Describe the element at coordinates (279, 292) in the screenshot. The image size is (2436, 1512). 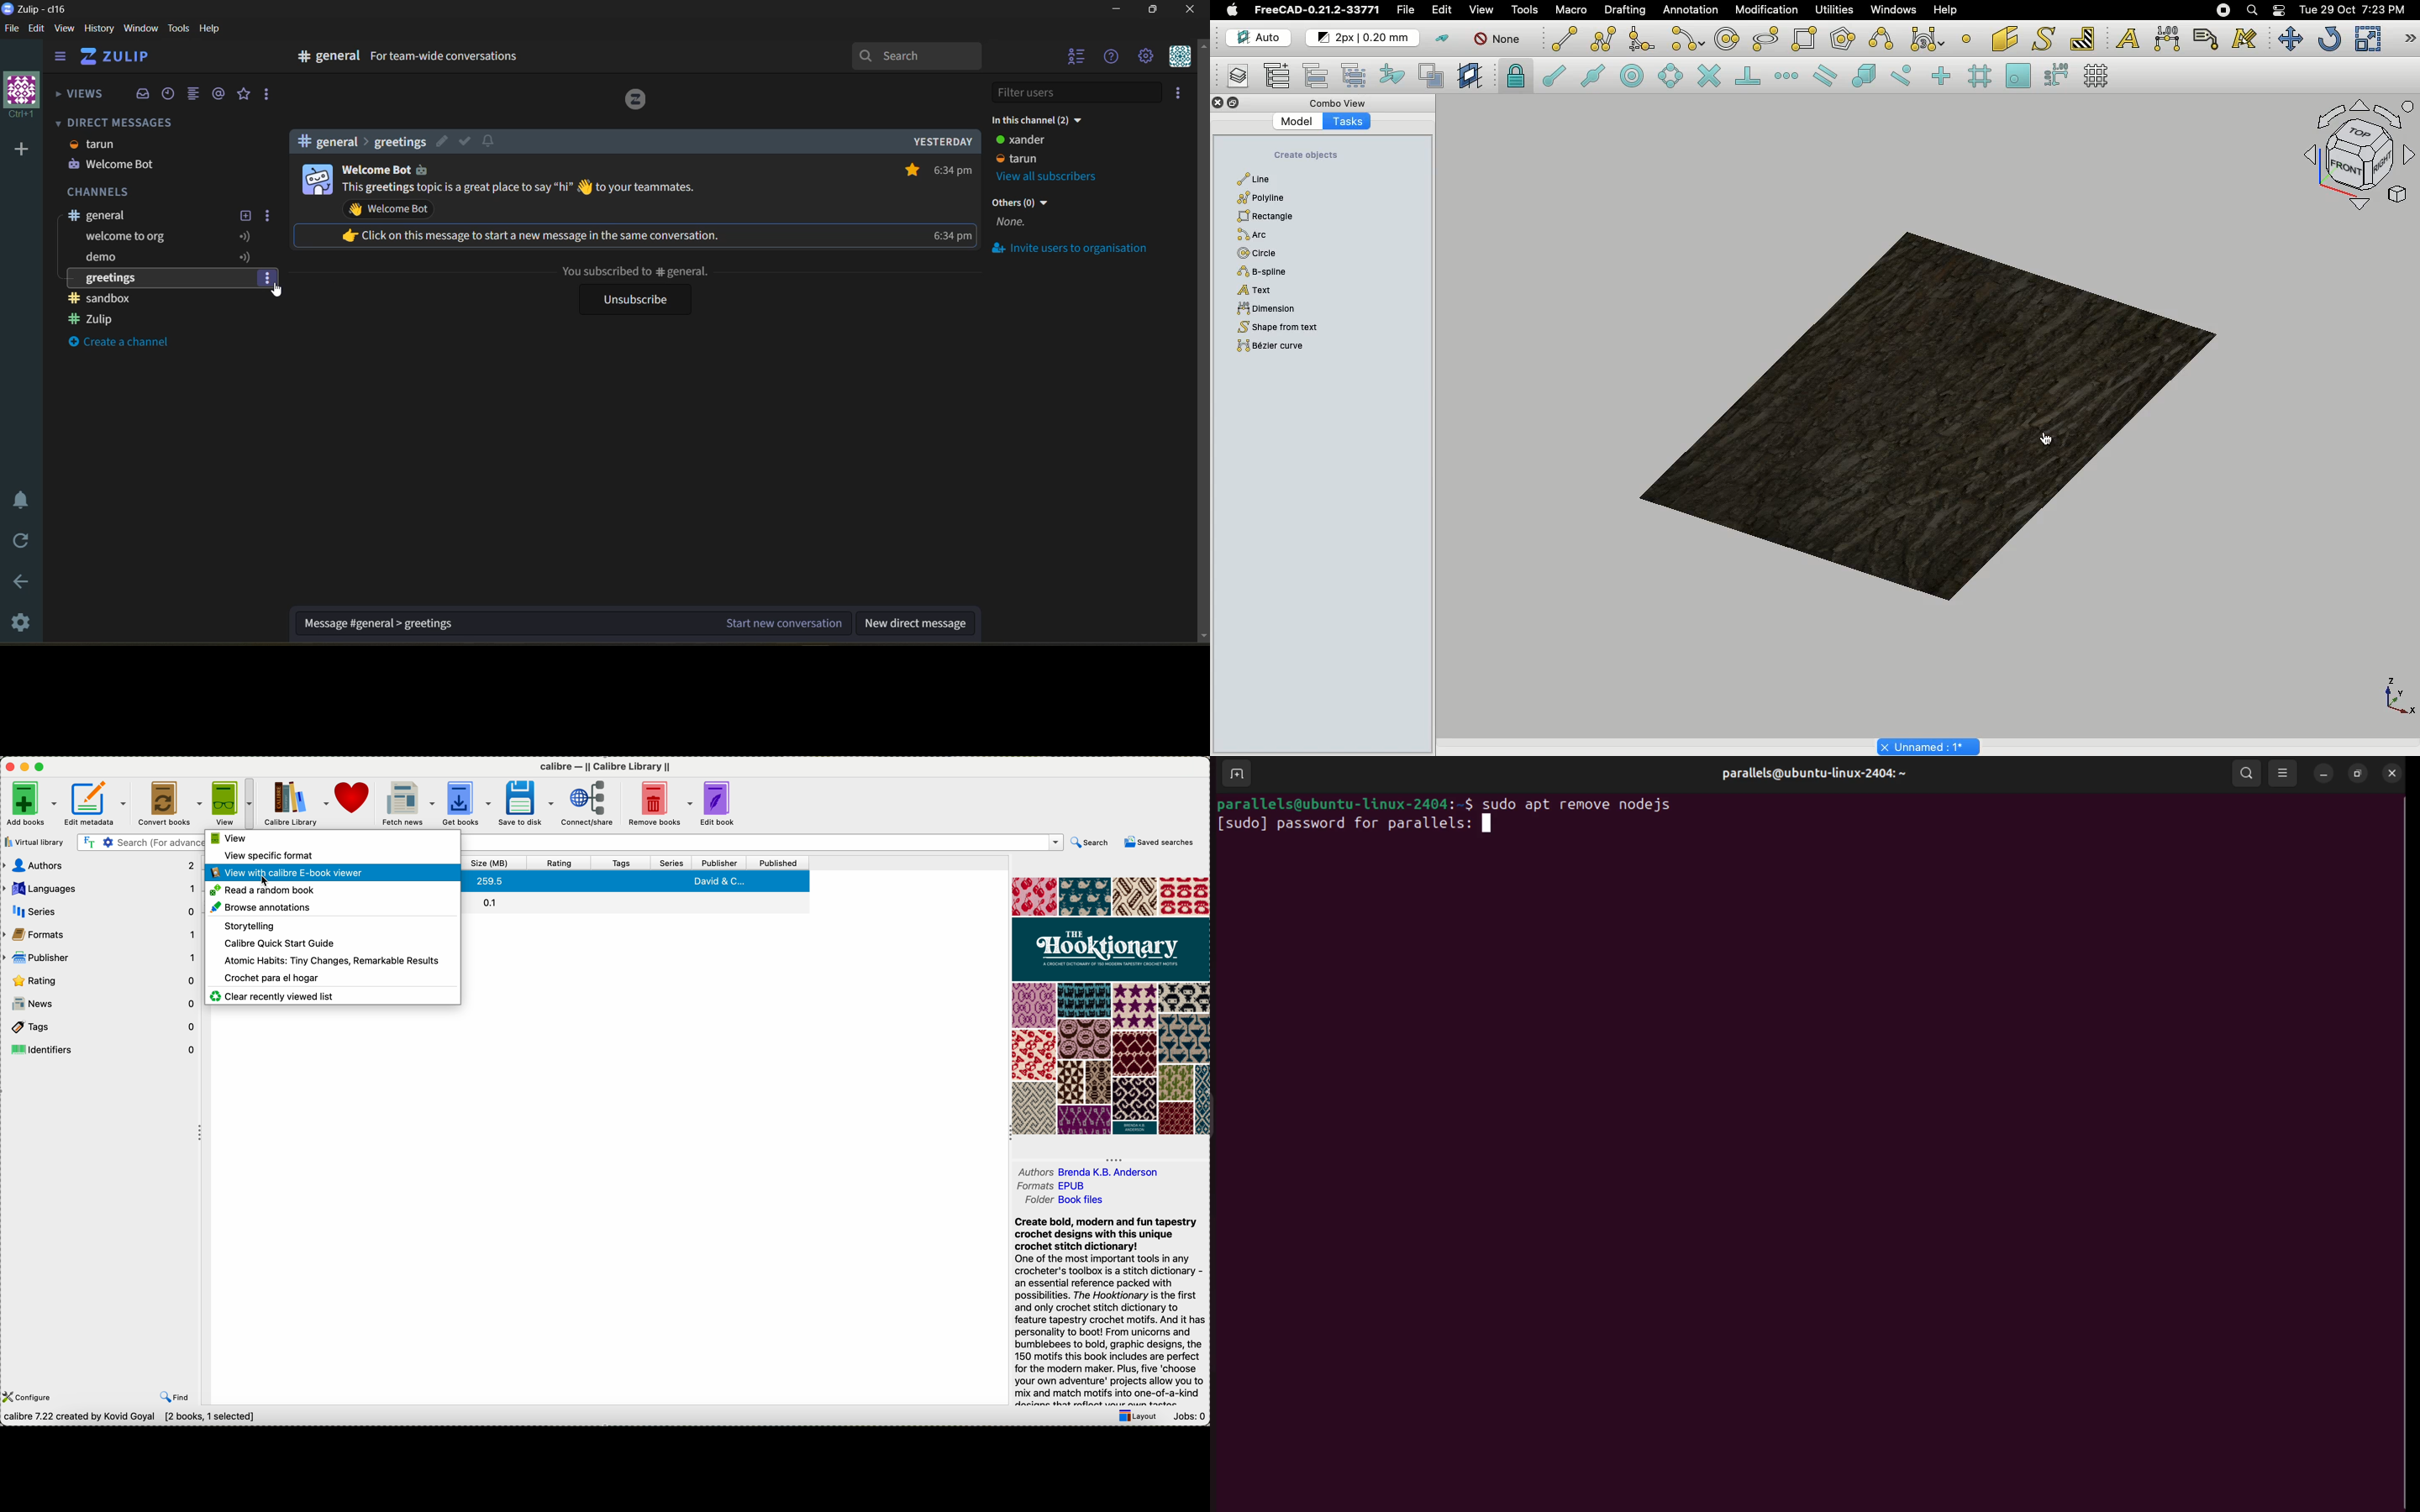
I see `cursor` at that location.